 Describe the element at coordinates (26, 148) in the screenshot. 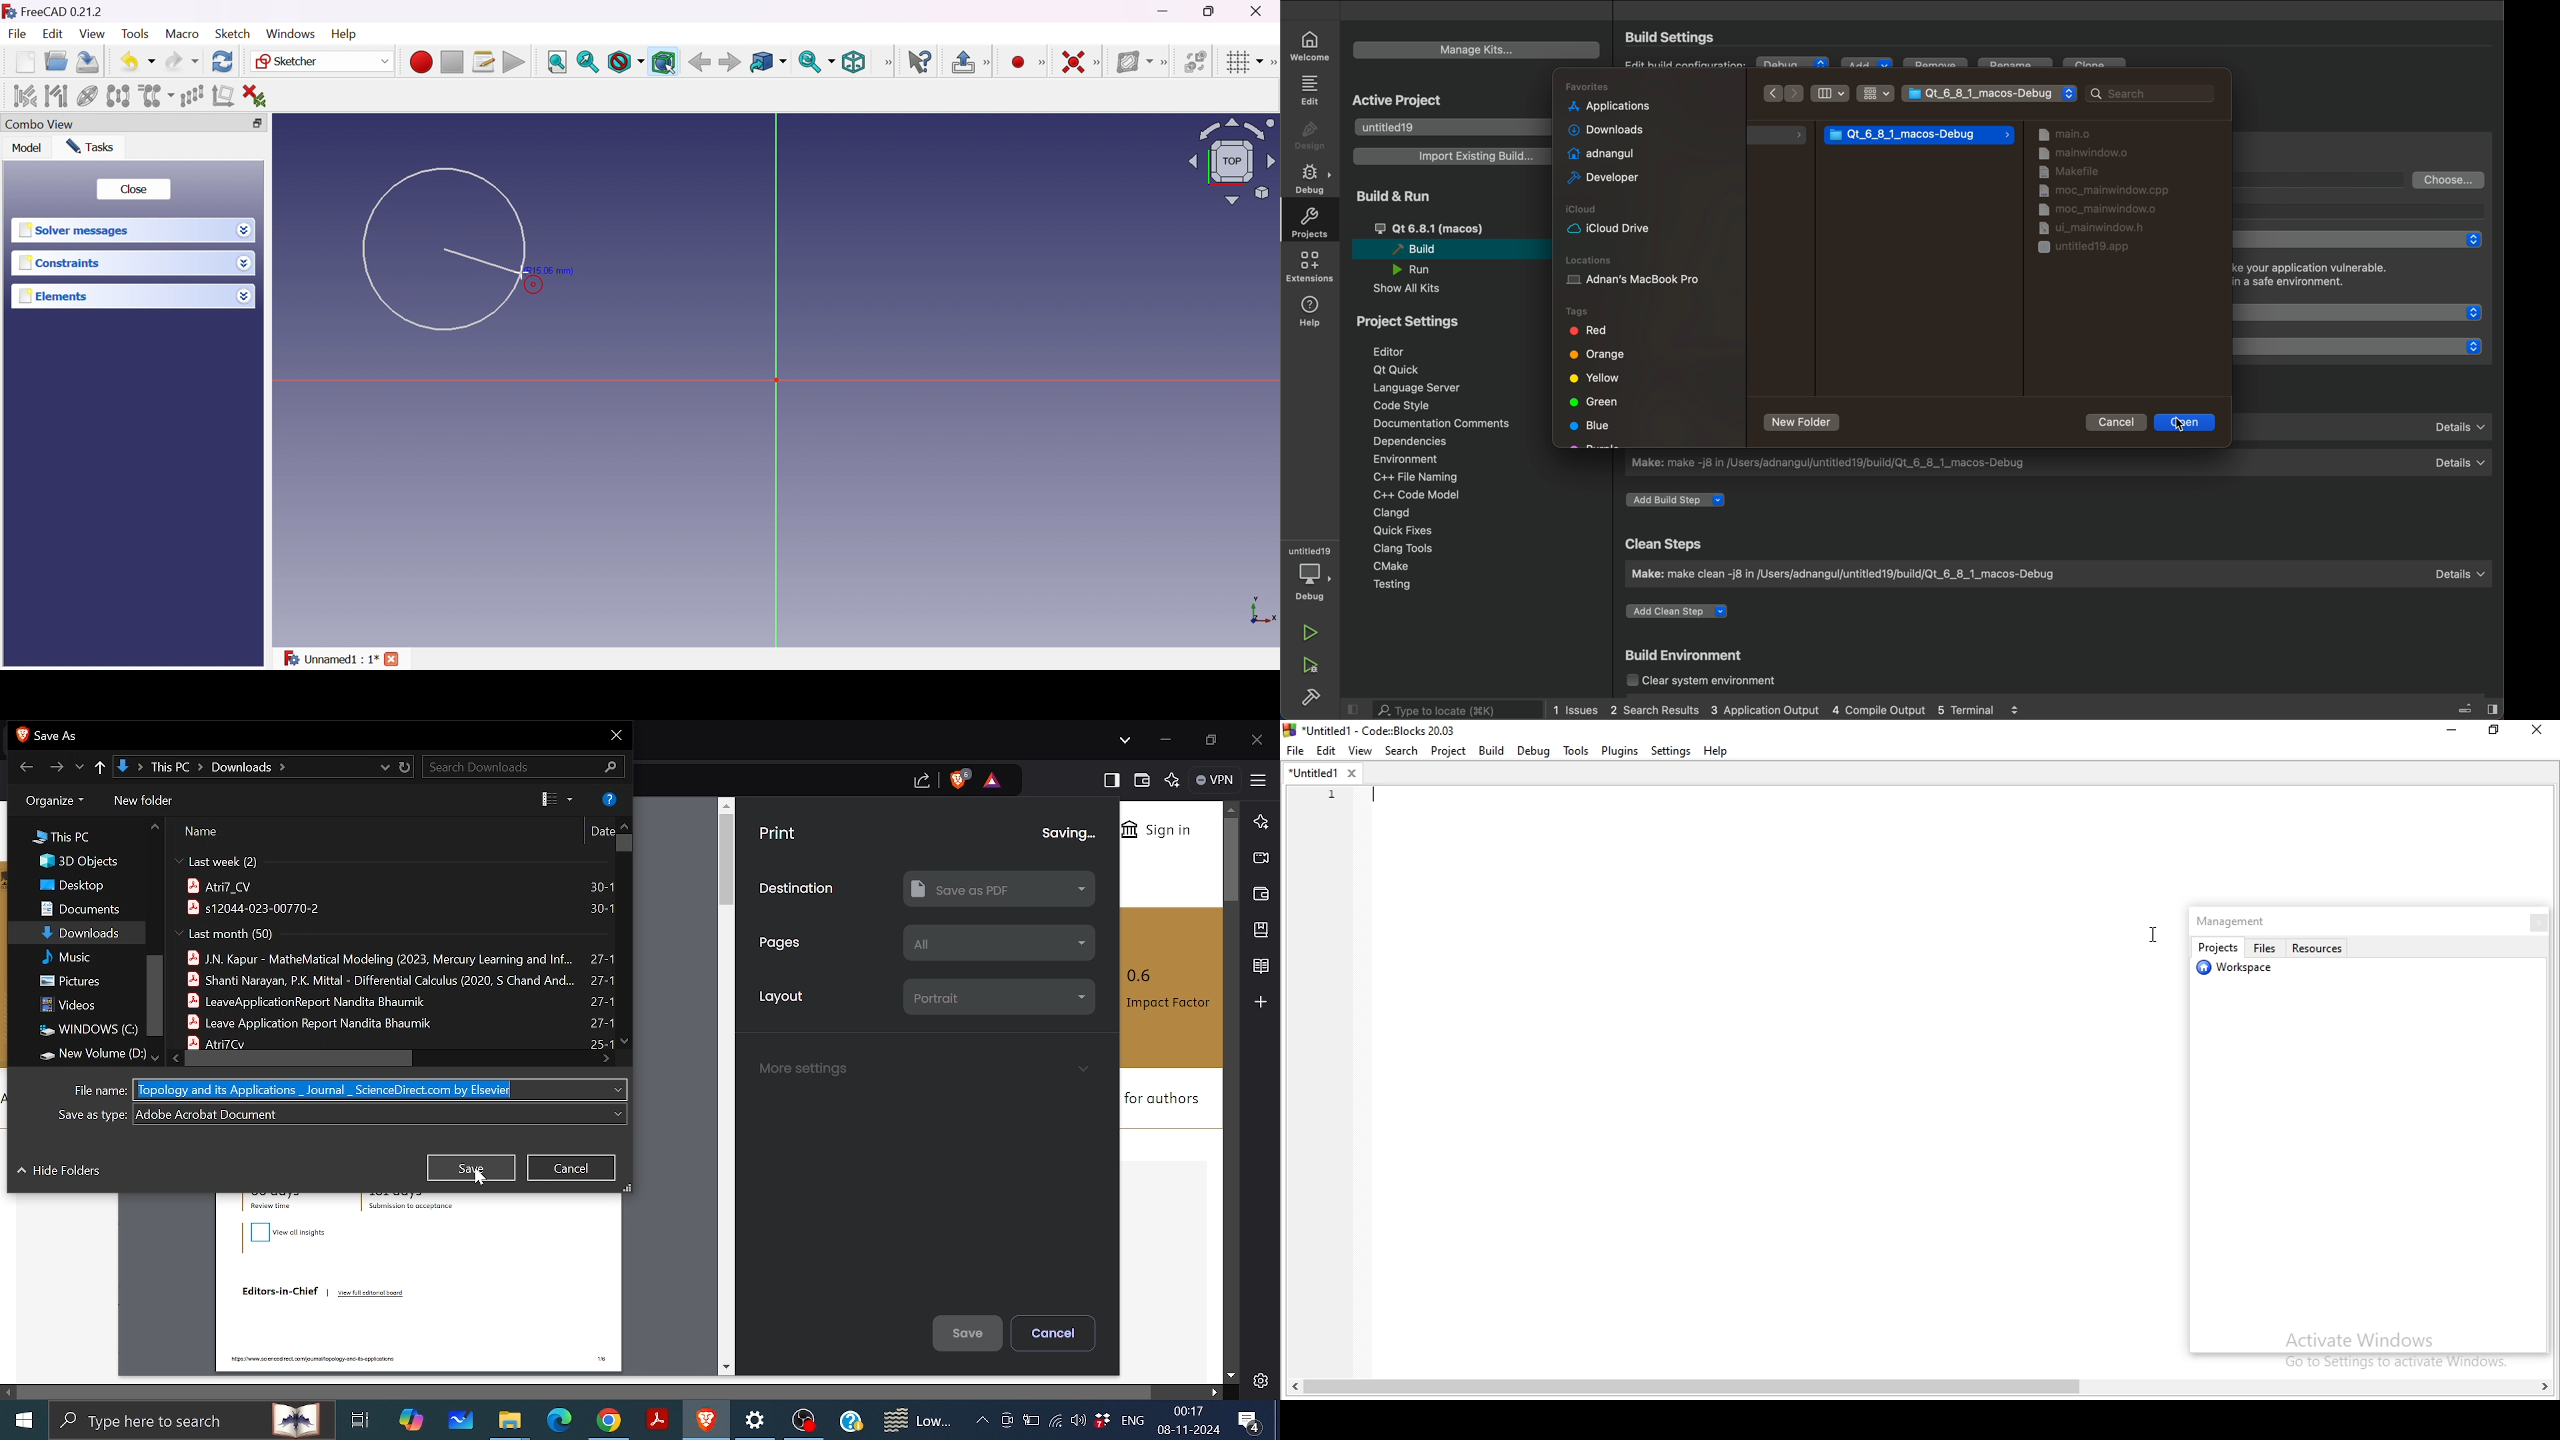

I see `Model` at that location.